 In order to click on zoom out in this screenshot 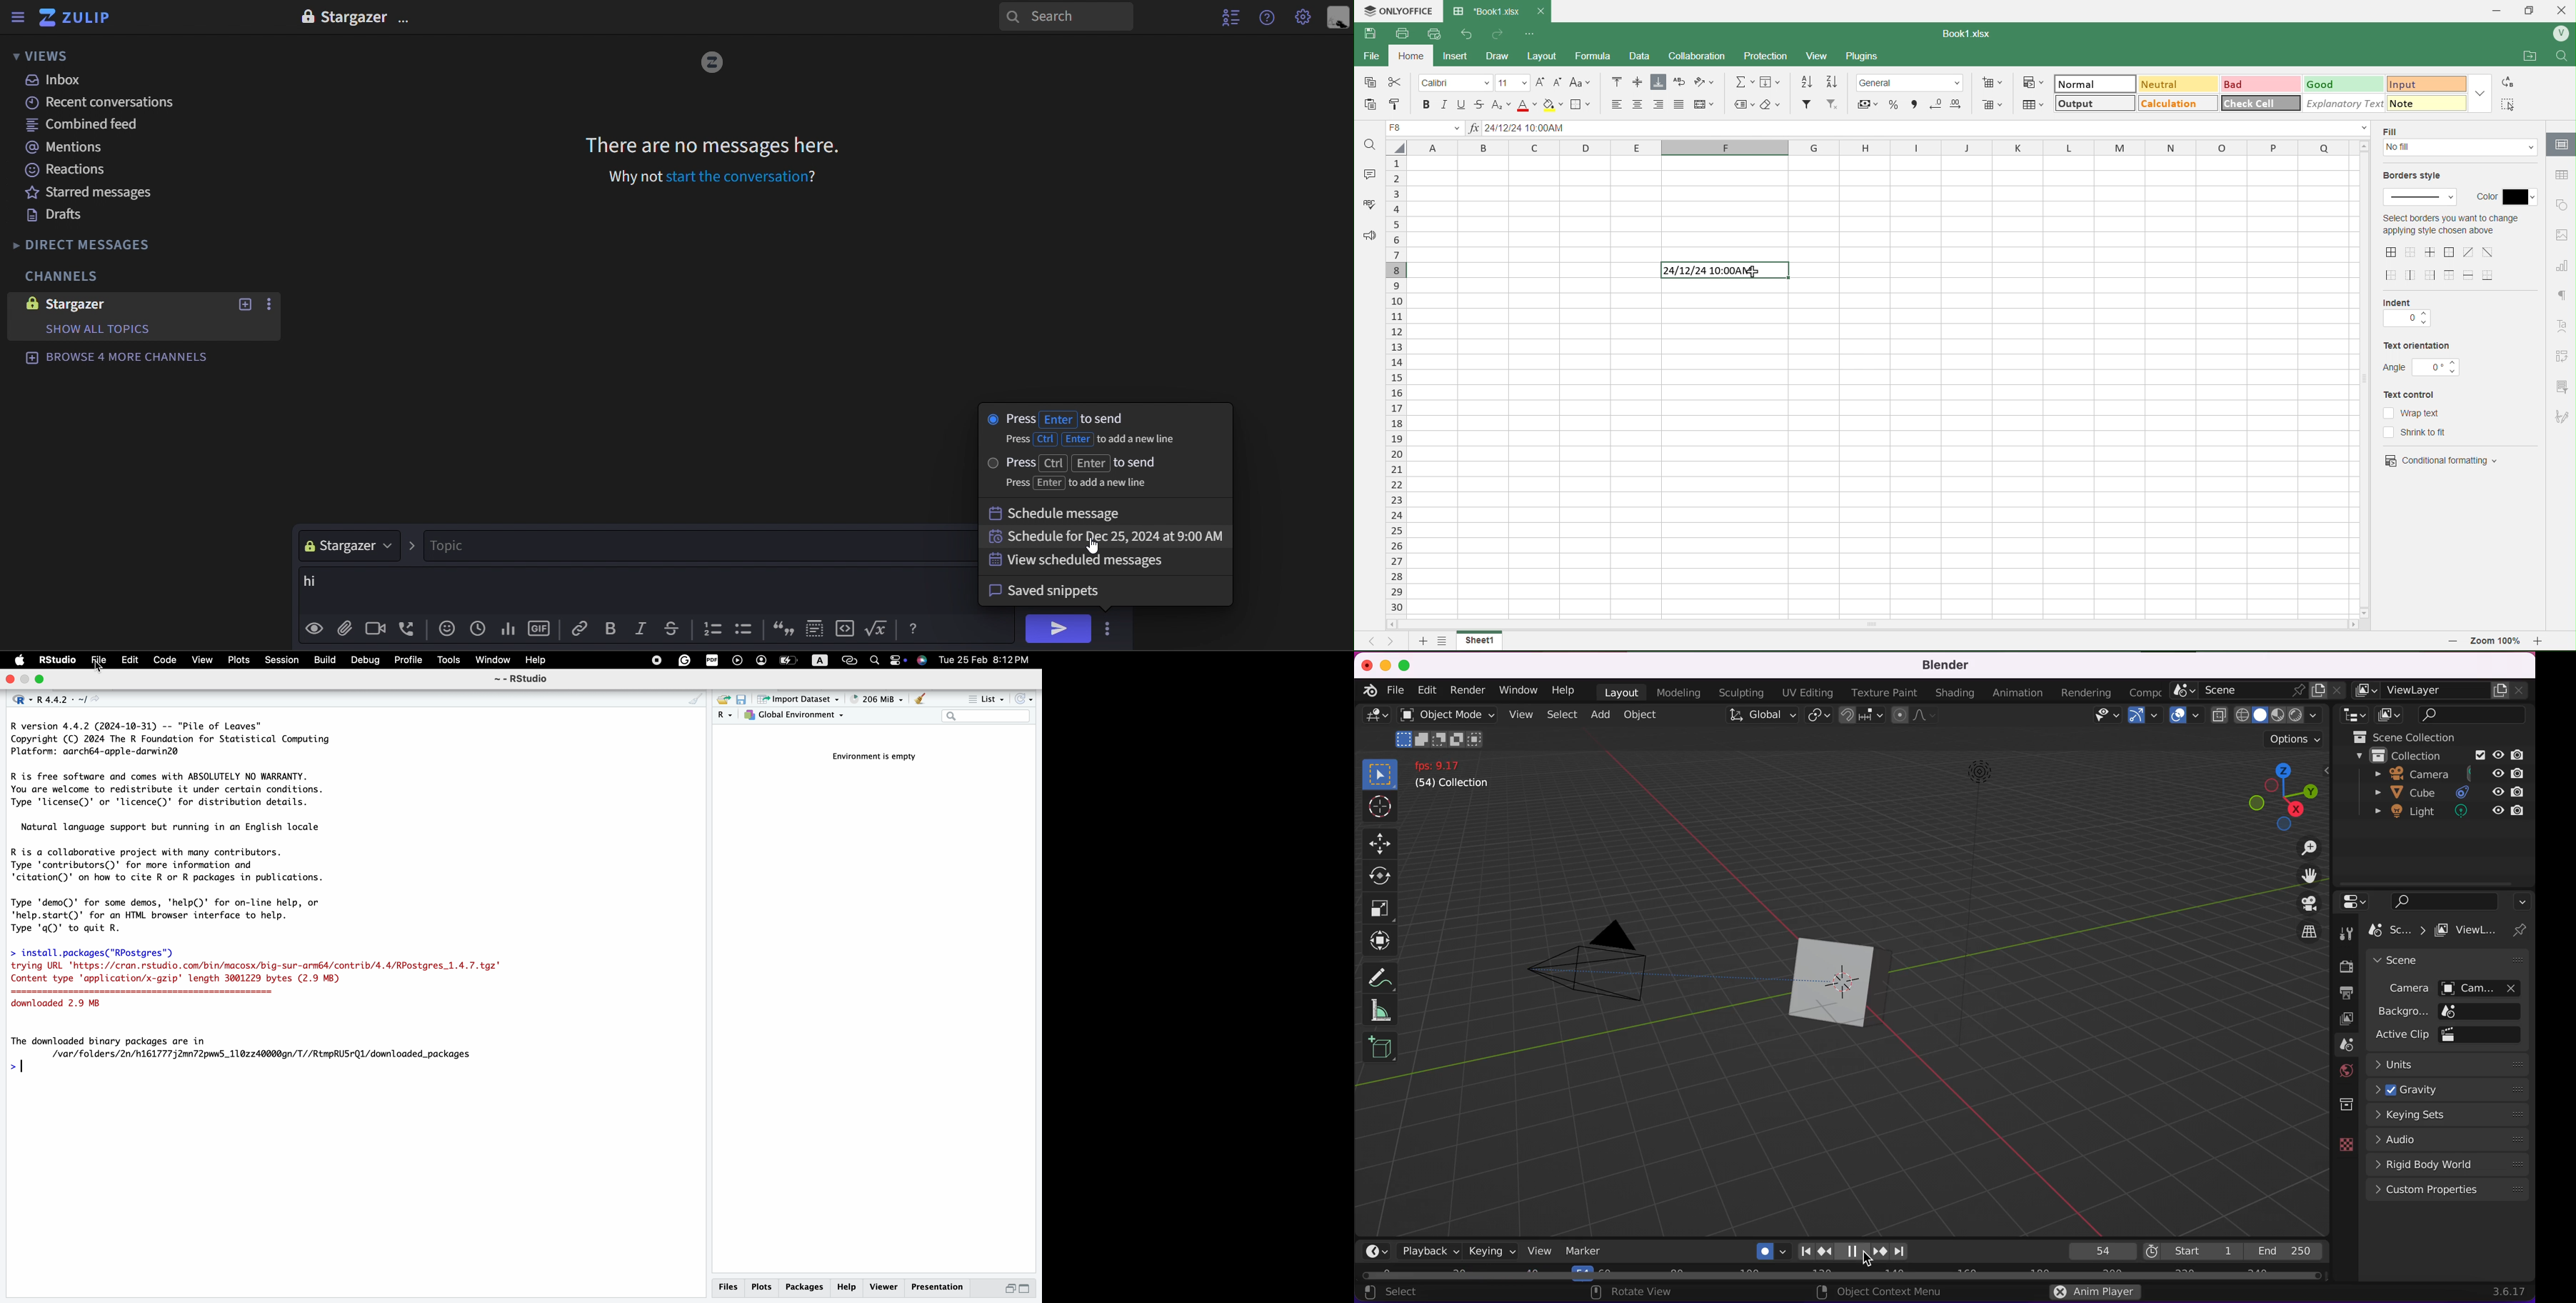, I will do `click(2453, 643)`.